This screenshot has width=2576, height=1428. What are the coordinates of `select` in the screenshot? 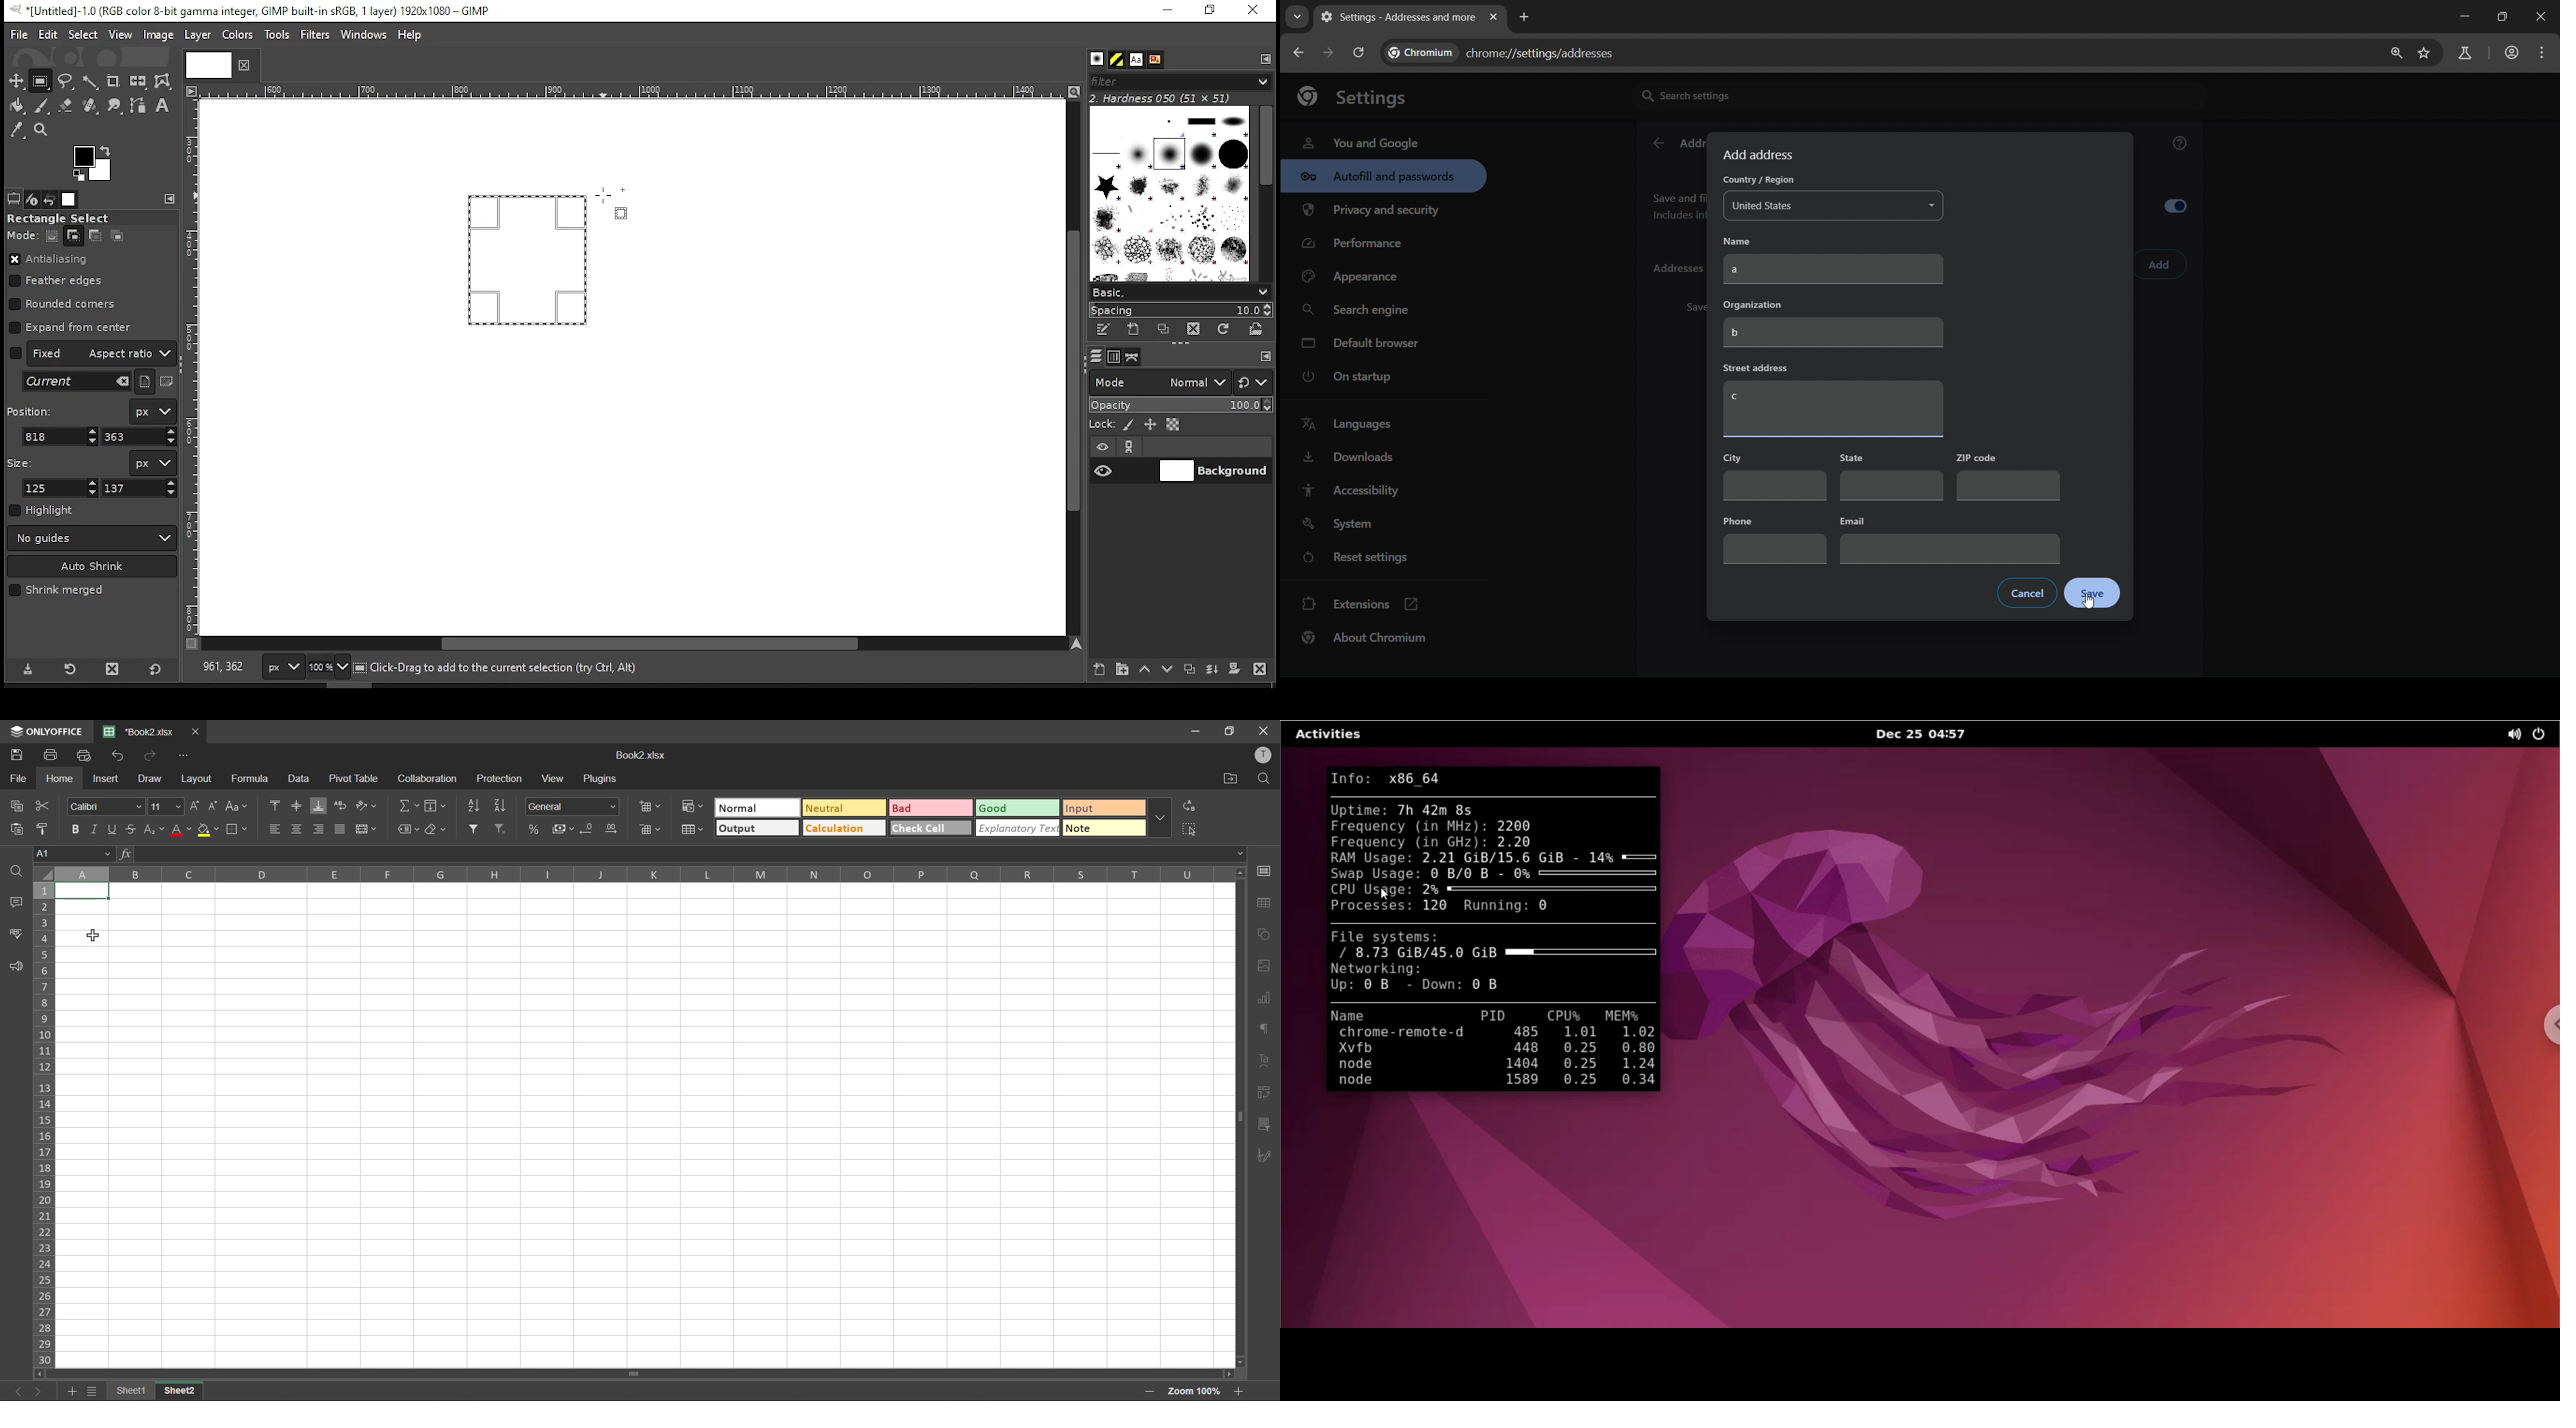 It's located at (82, 33).